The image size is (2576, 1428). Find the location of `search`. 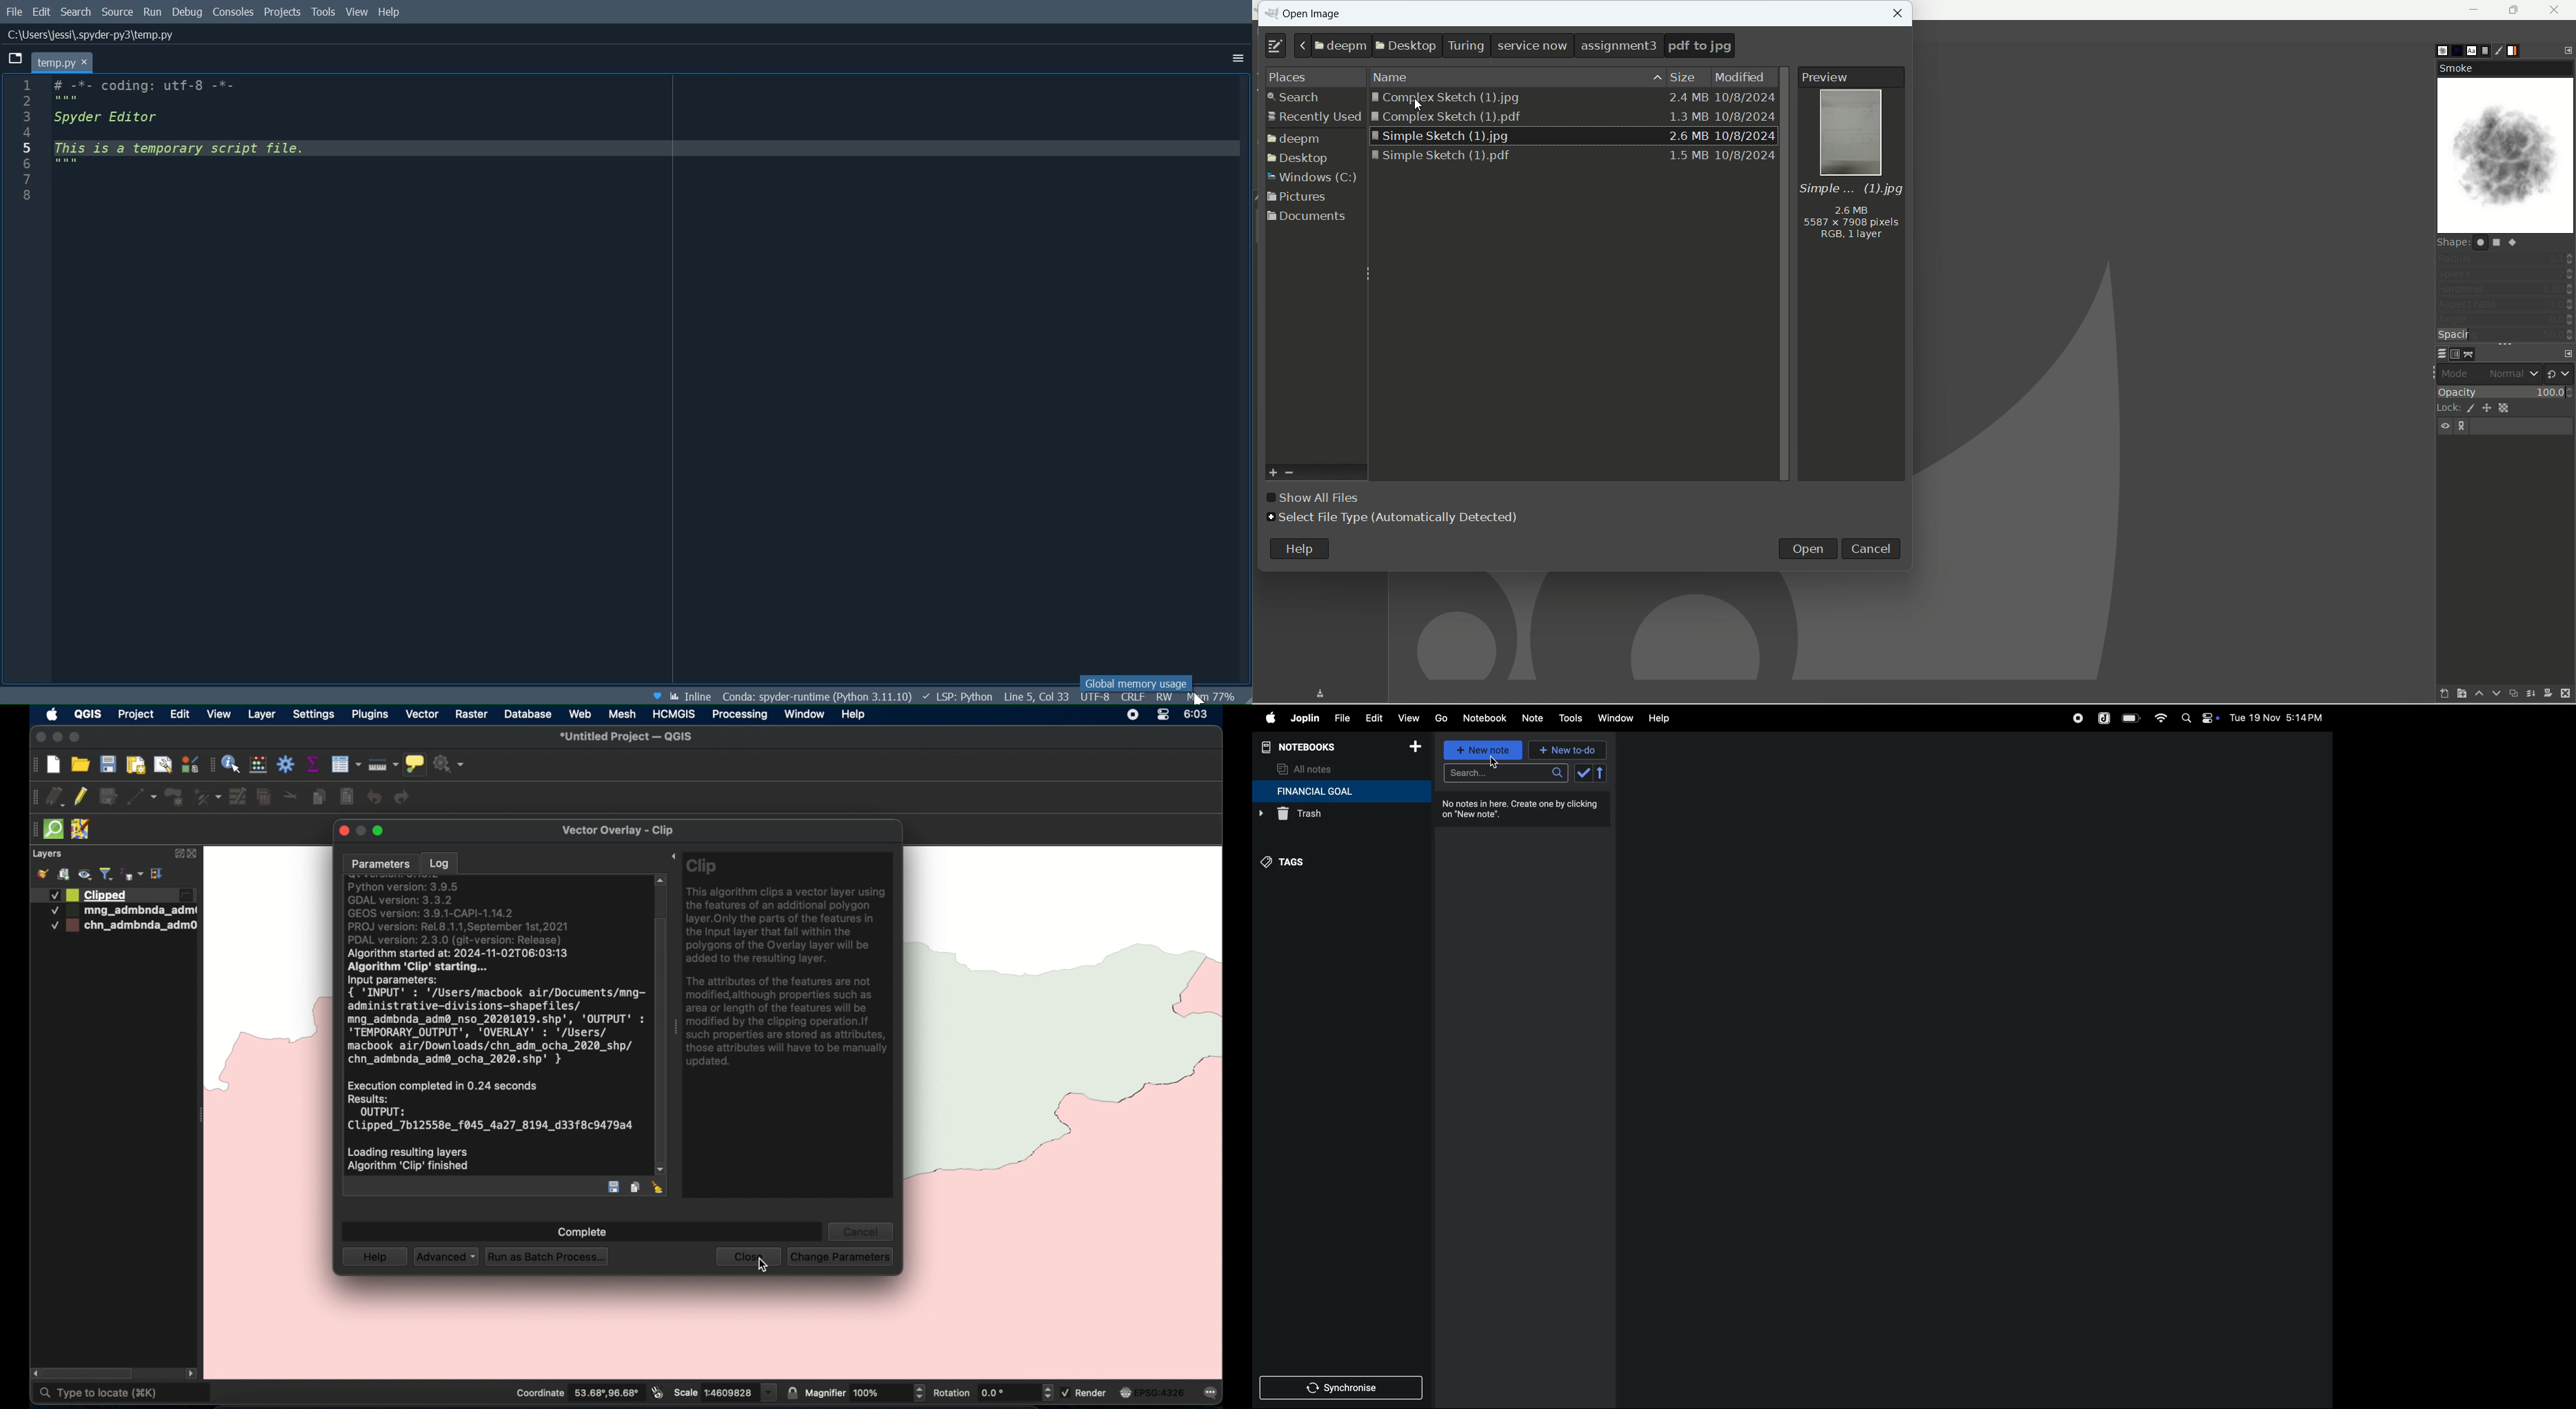

search is located at coordinates (1505, 773).